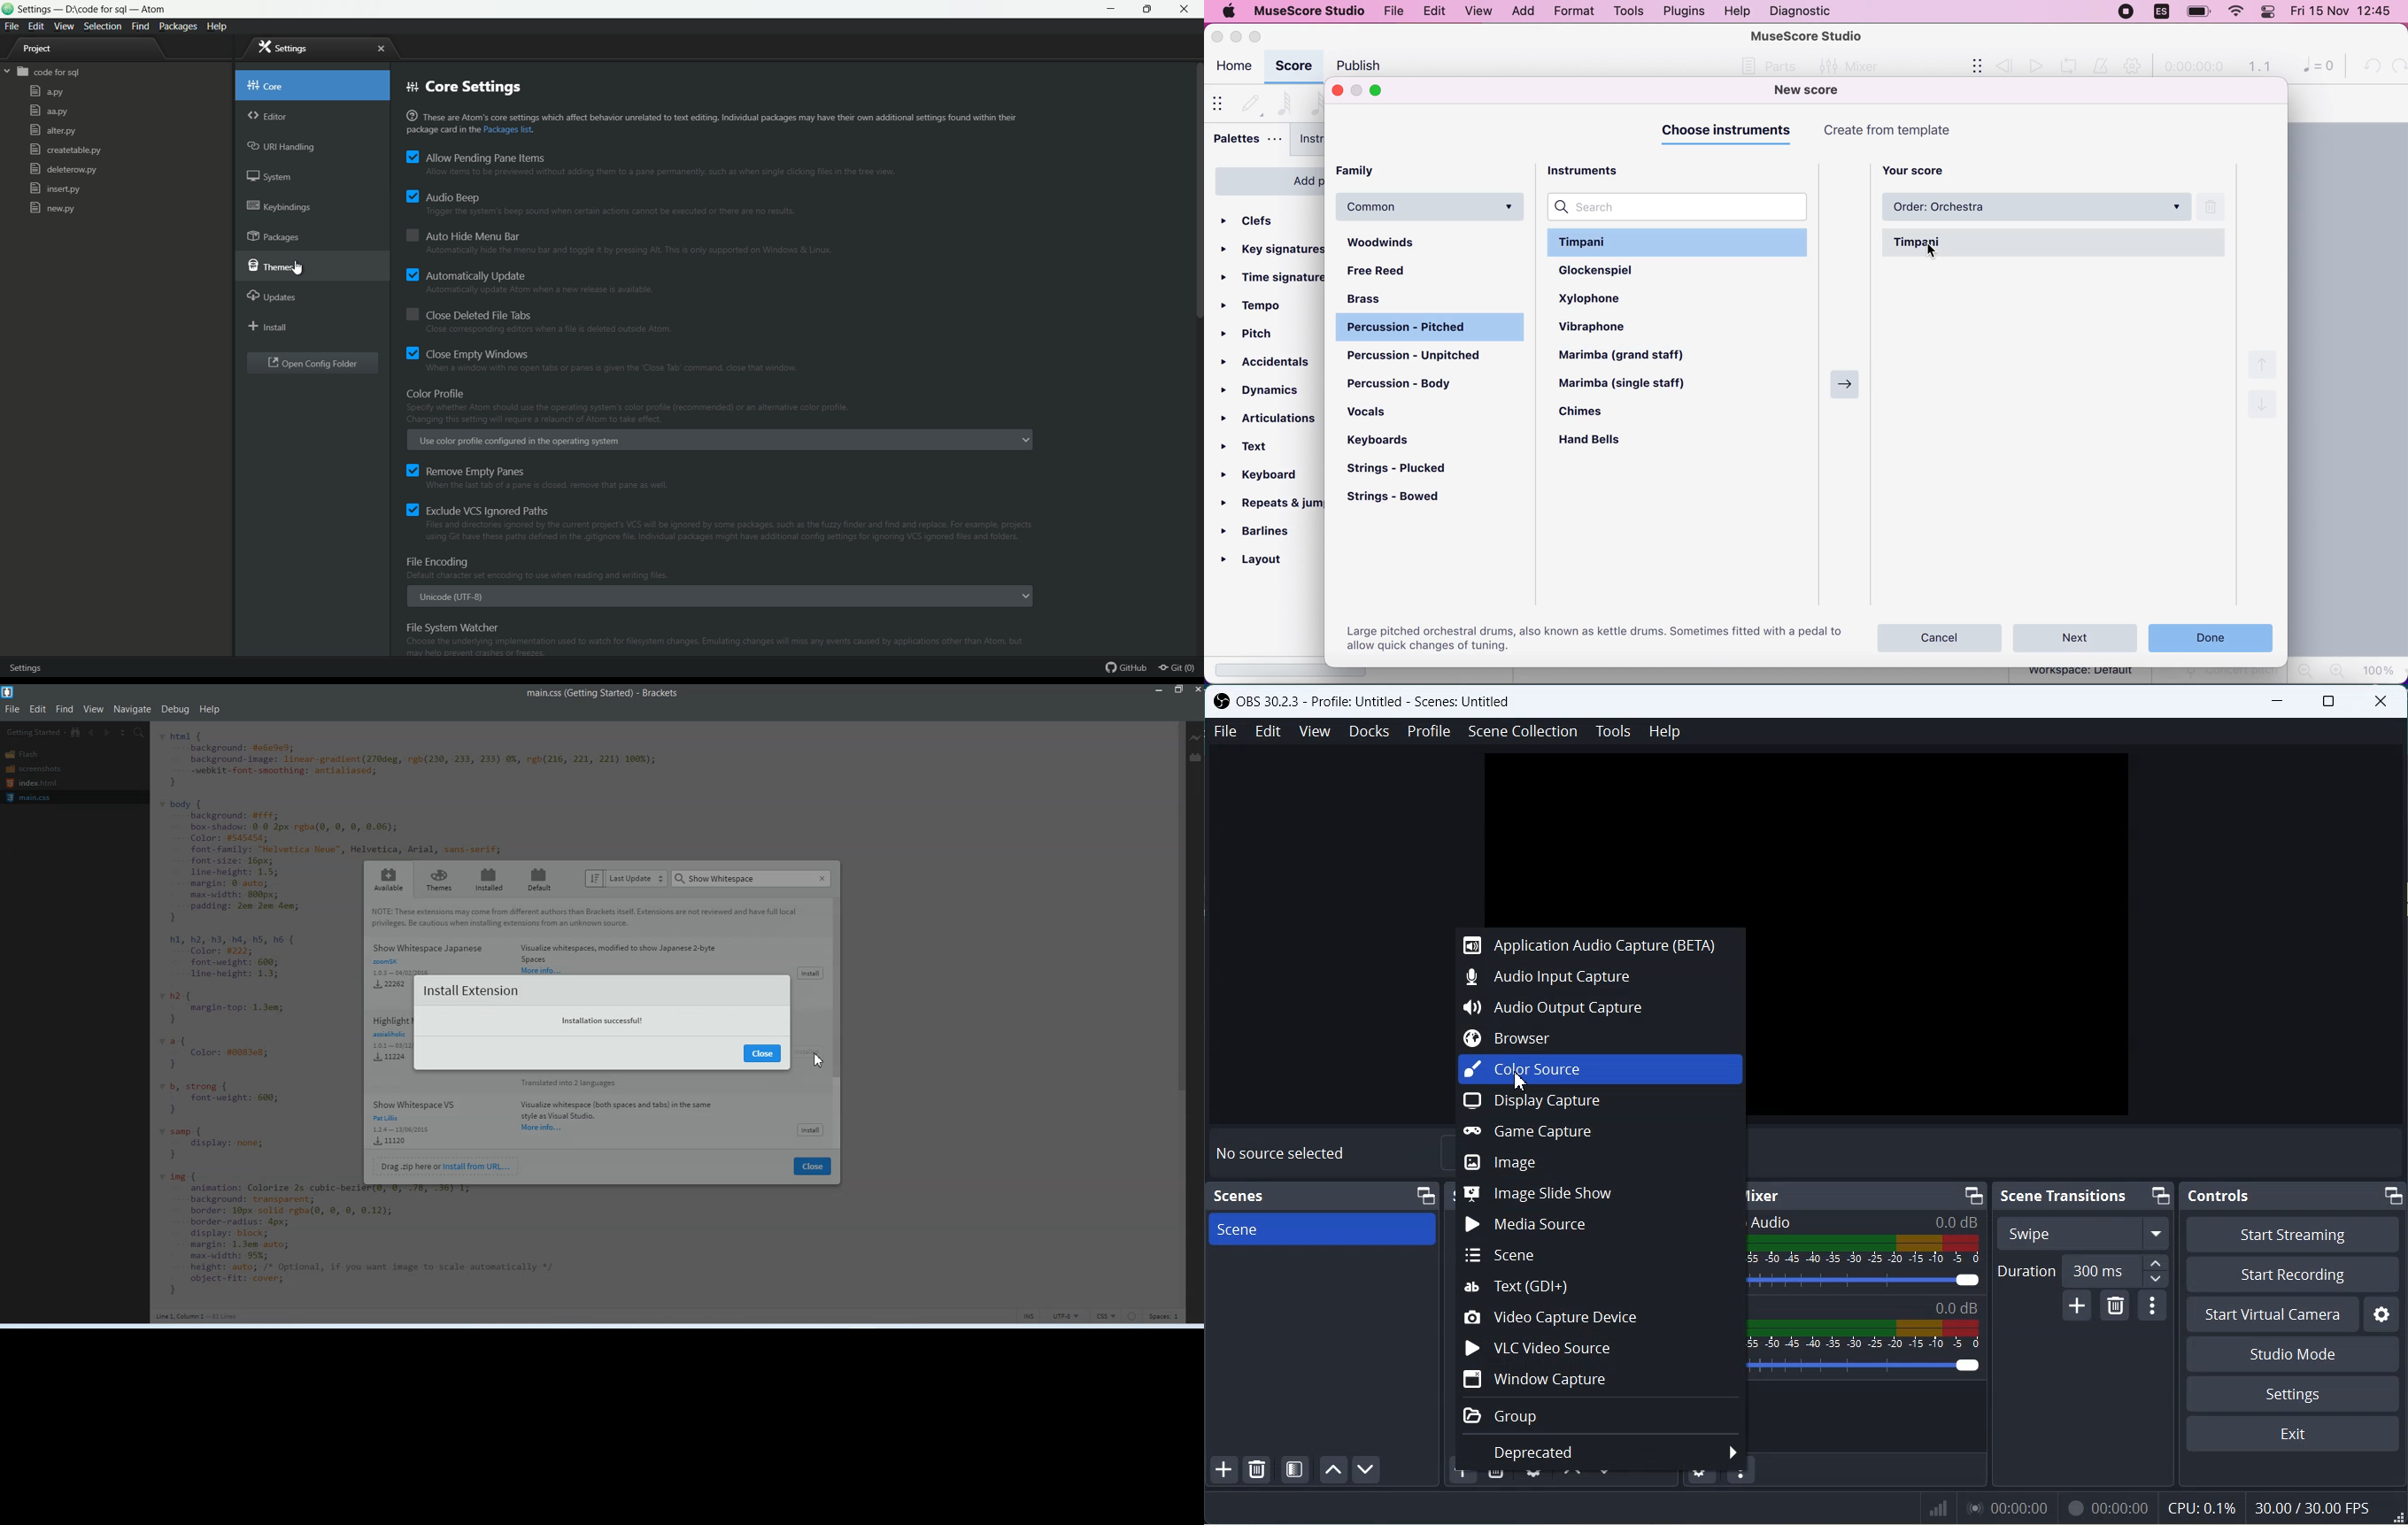 The width and height of the screenshot is (2408, 1540). Describe the element at coordinates (27, 754) in the screenshot. I see `Flash` at that location.